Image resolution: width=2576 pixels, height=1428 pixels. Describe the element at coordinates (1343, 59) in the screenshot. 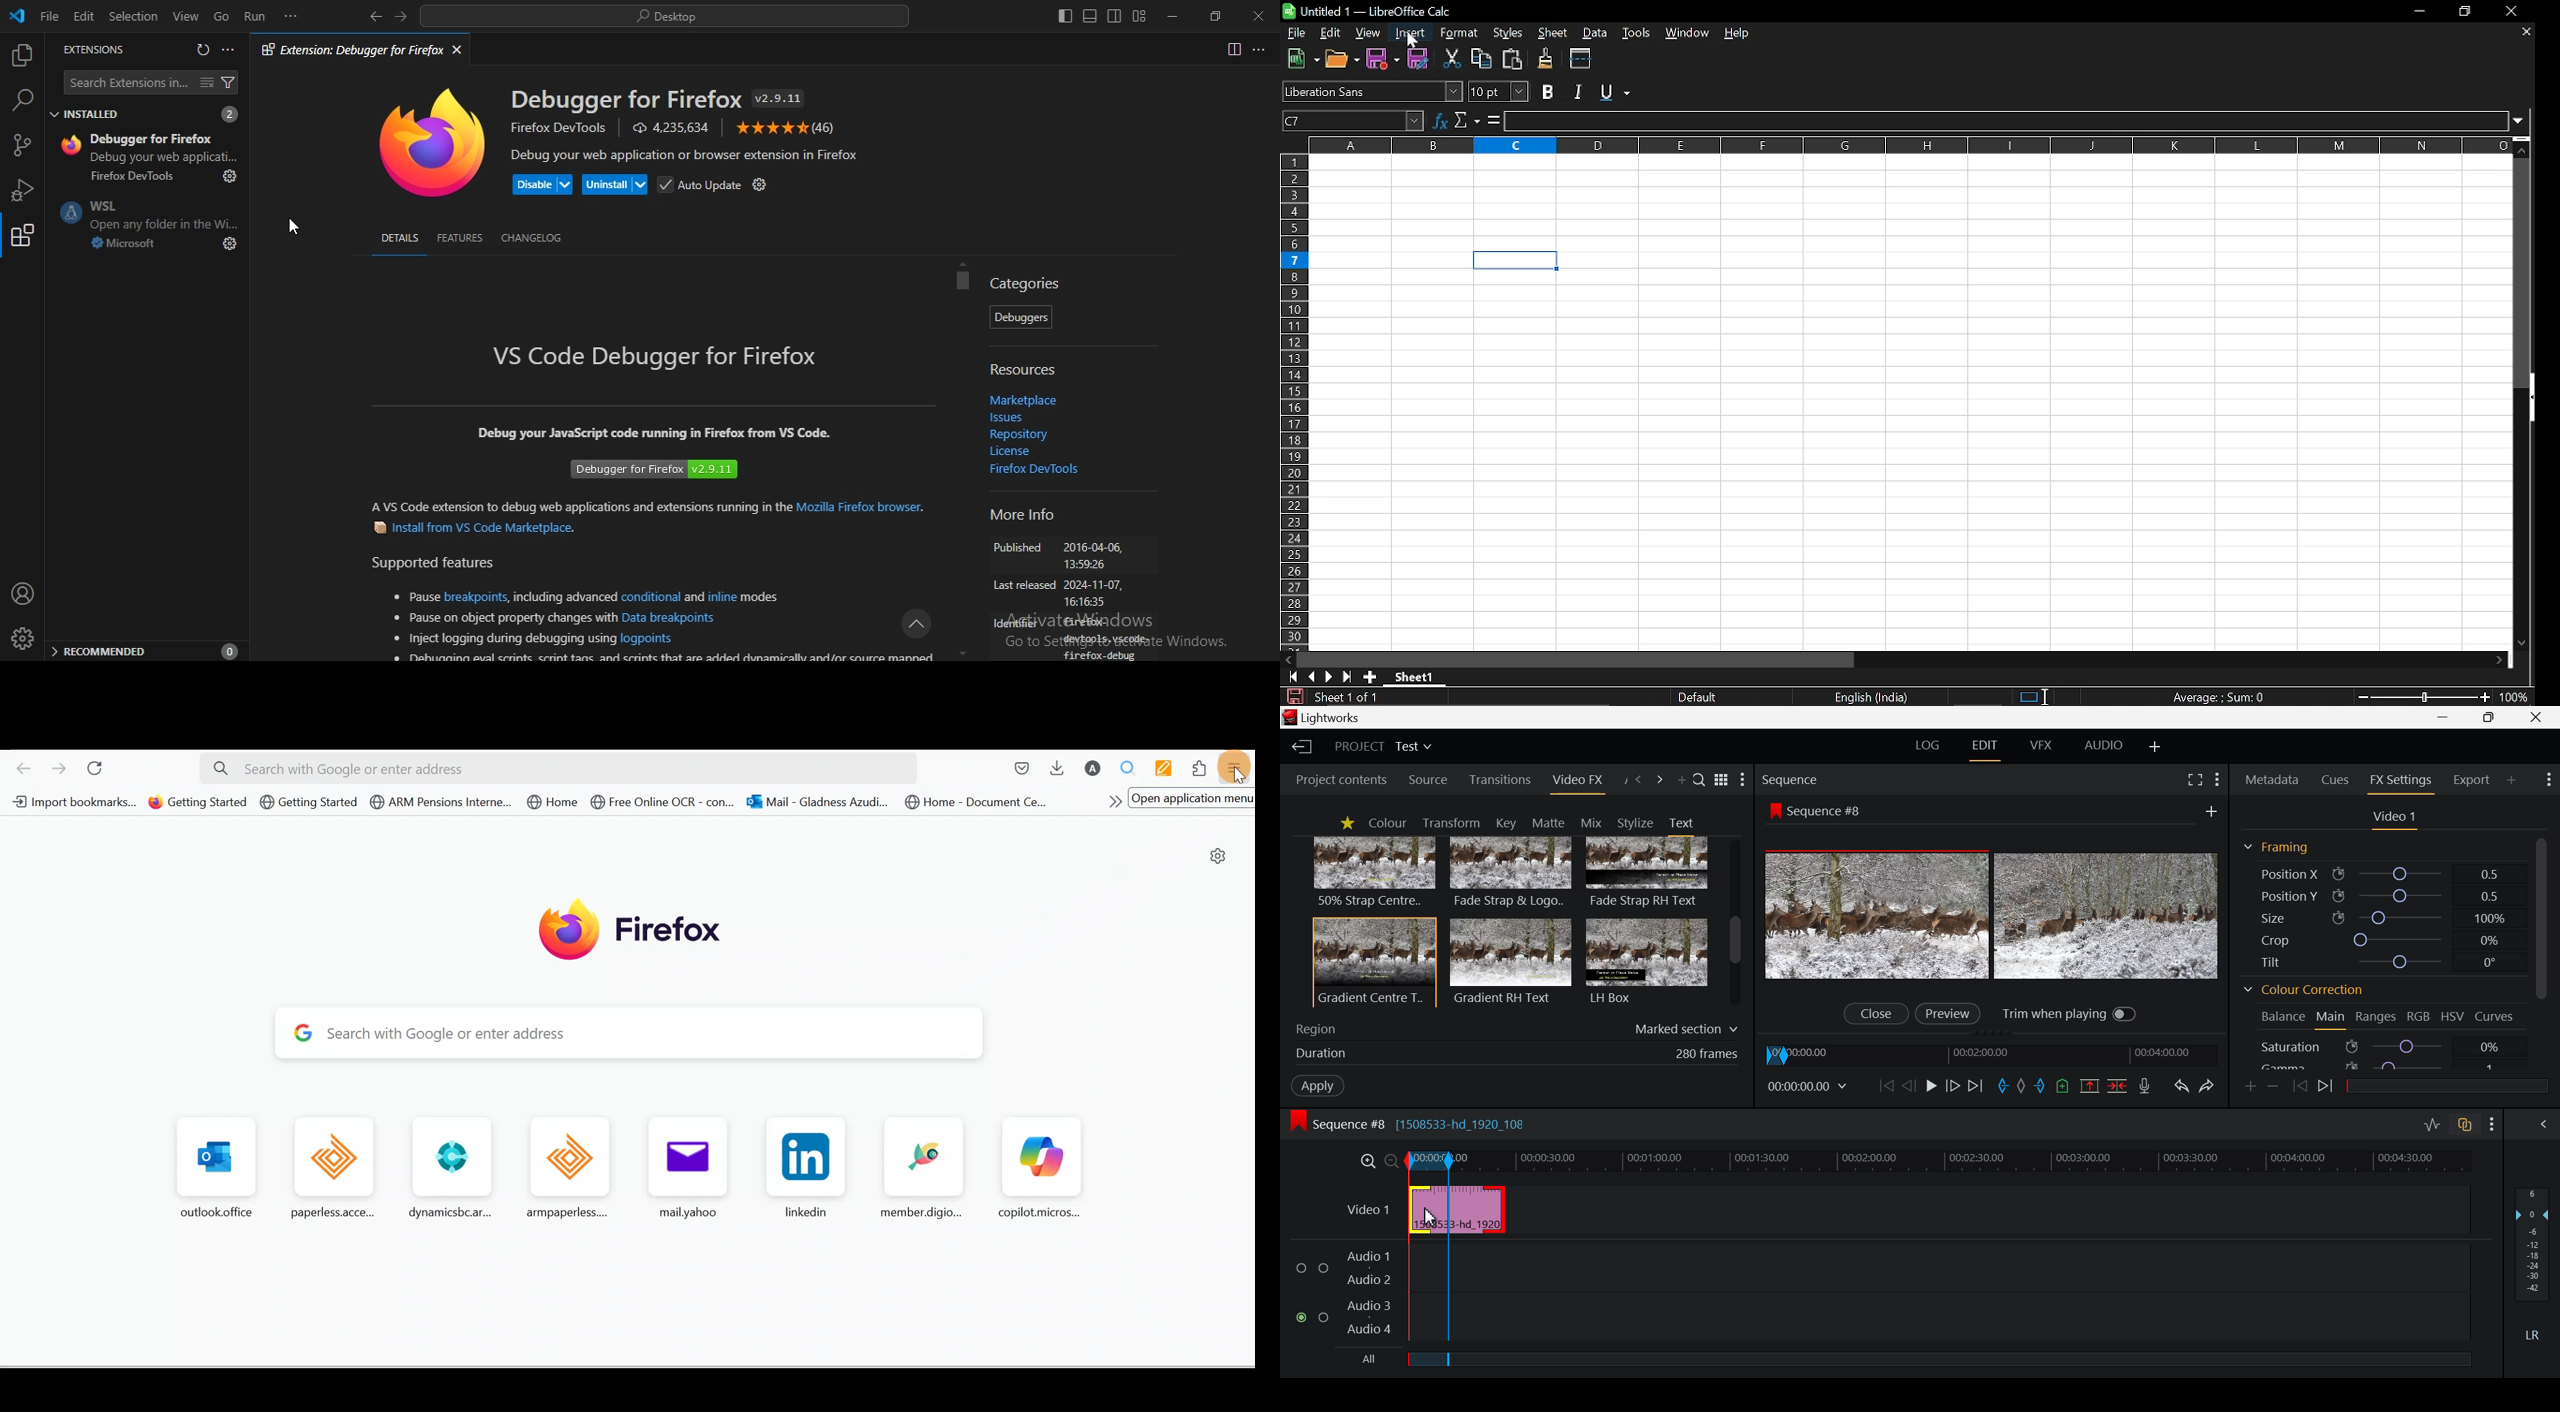

I see `Open` at that location.